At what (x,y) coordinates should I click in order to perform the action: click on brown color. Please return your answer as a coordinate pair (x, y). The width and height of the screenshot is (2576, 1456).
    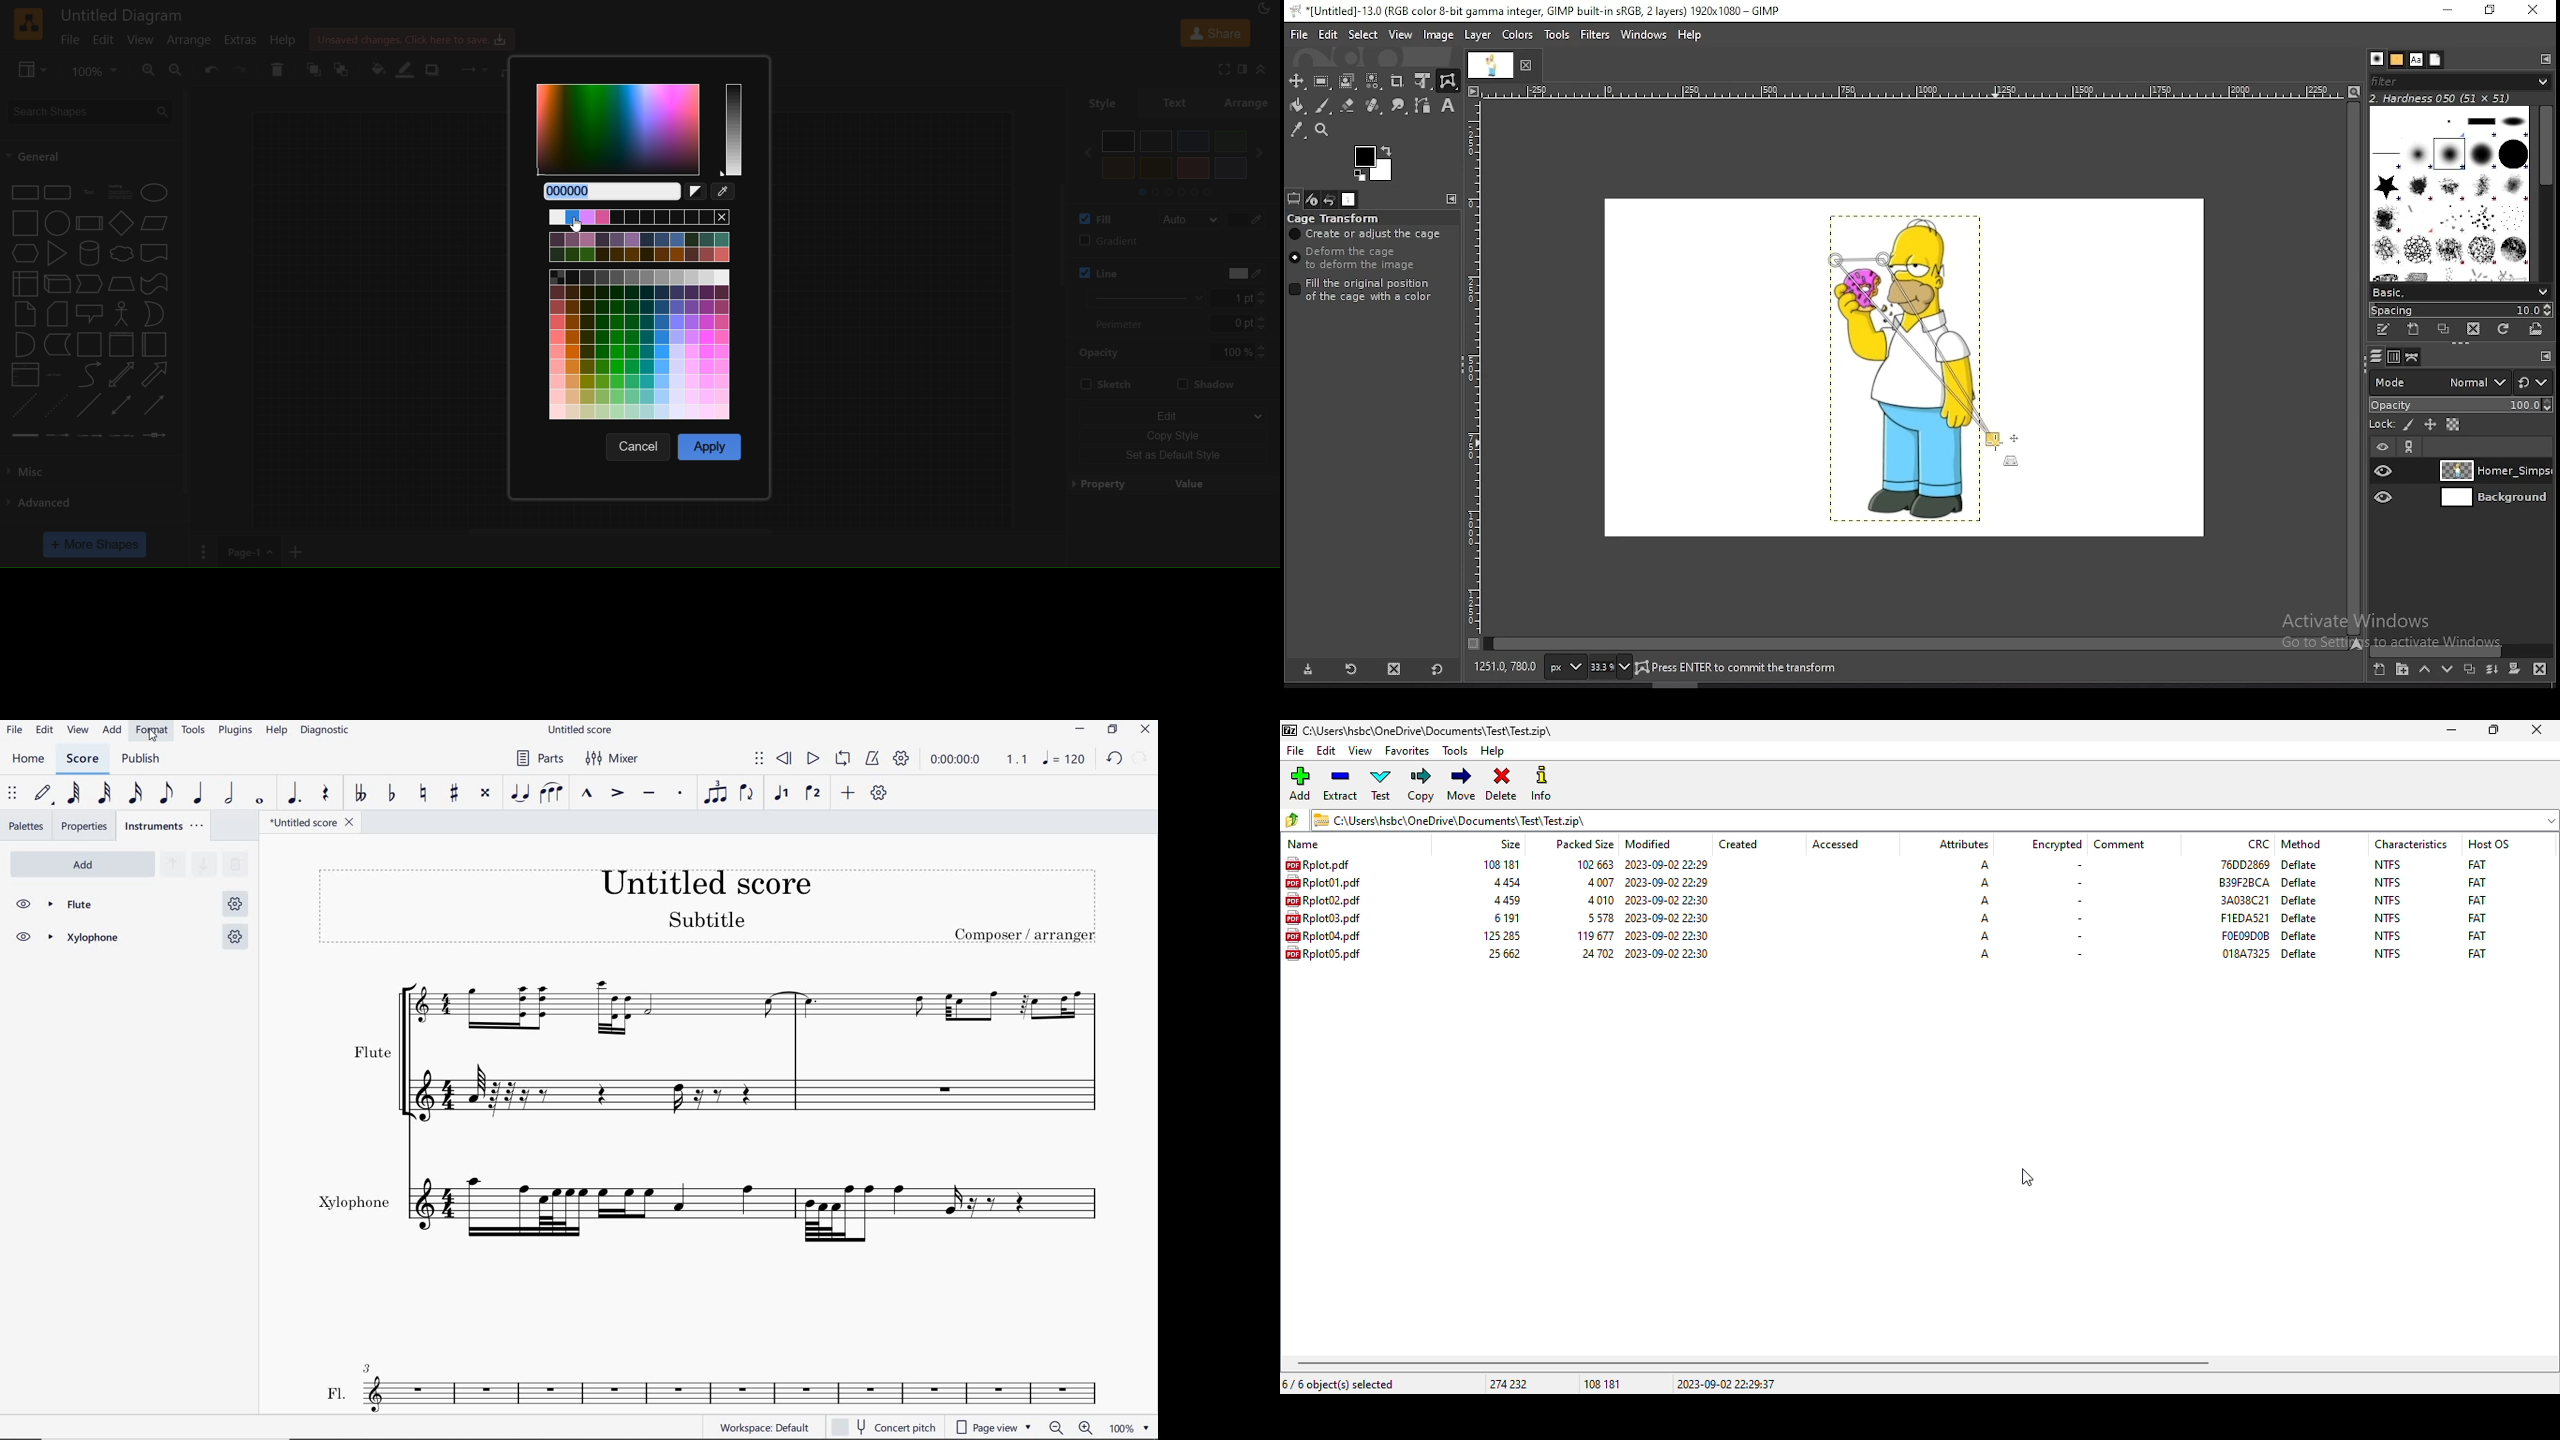
    Looking at the image, I should click on (1193, 168).